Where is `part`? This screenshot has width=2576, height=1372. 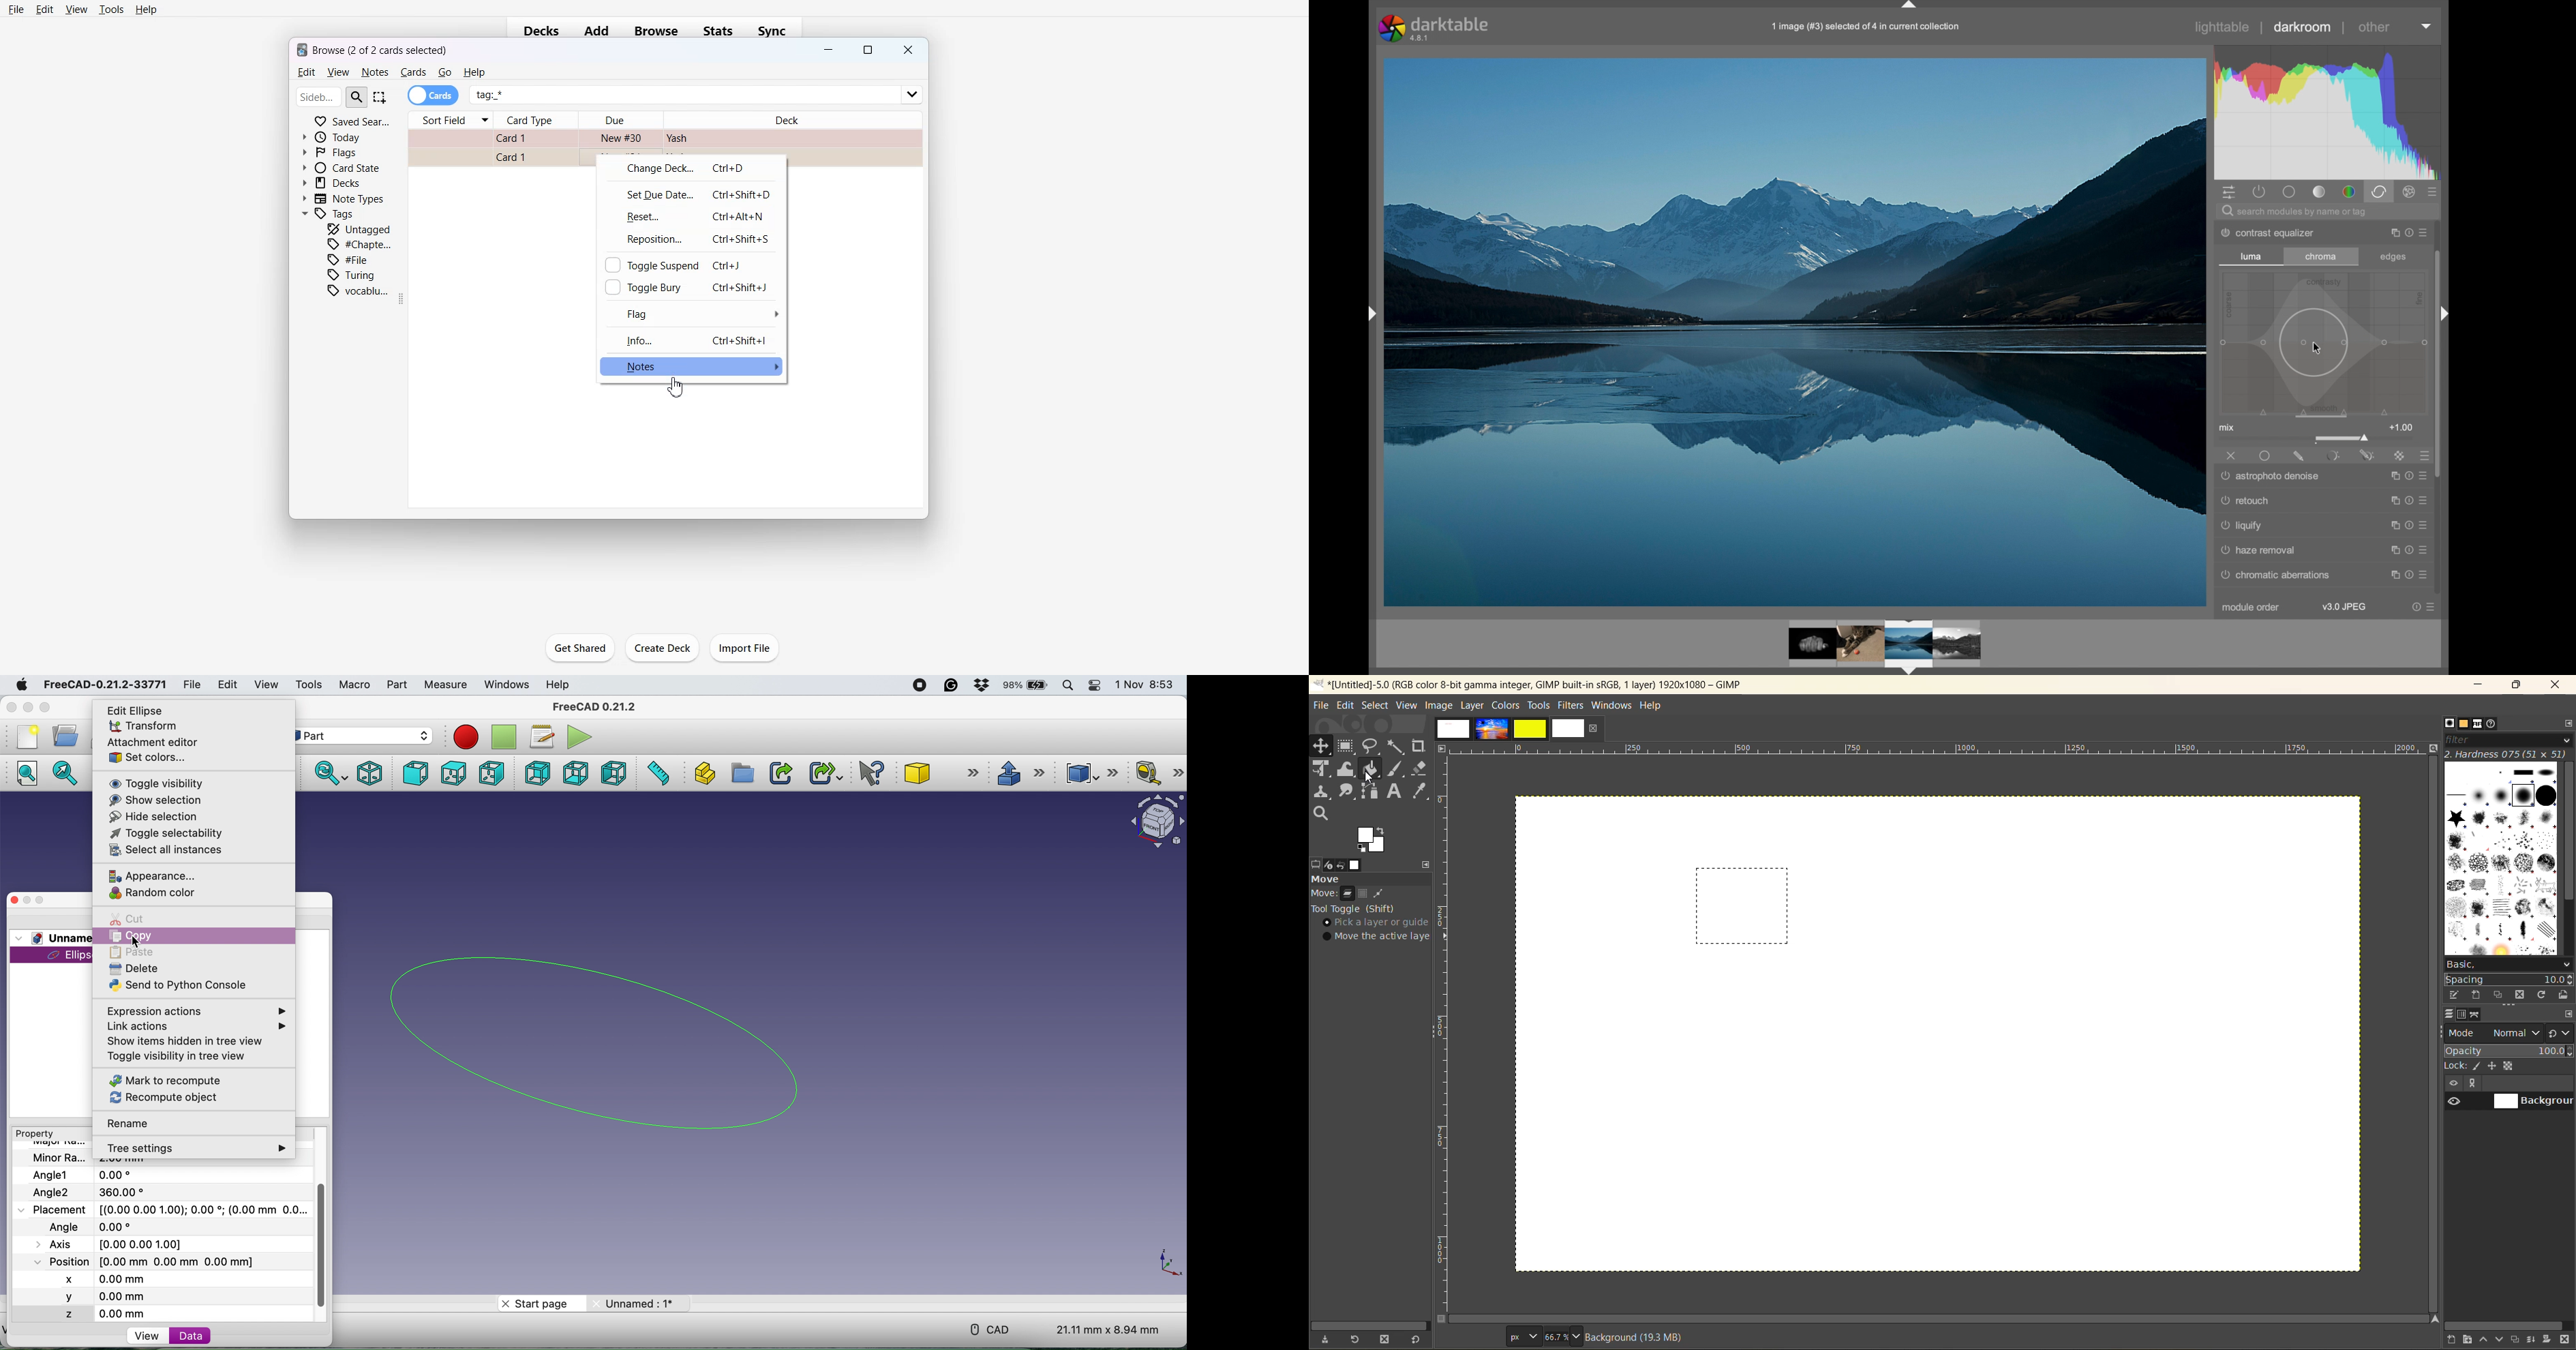 part is located at coordinates (396, 685).